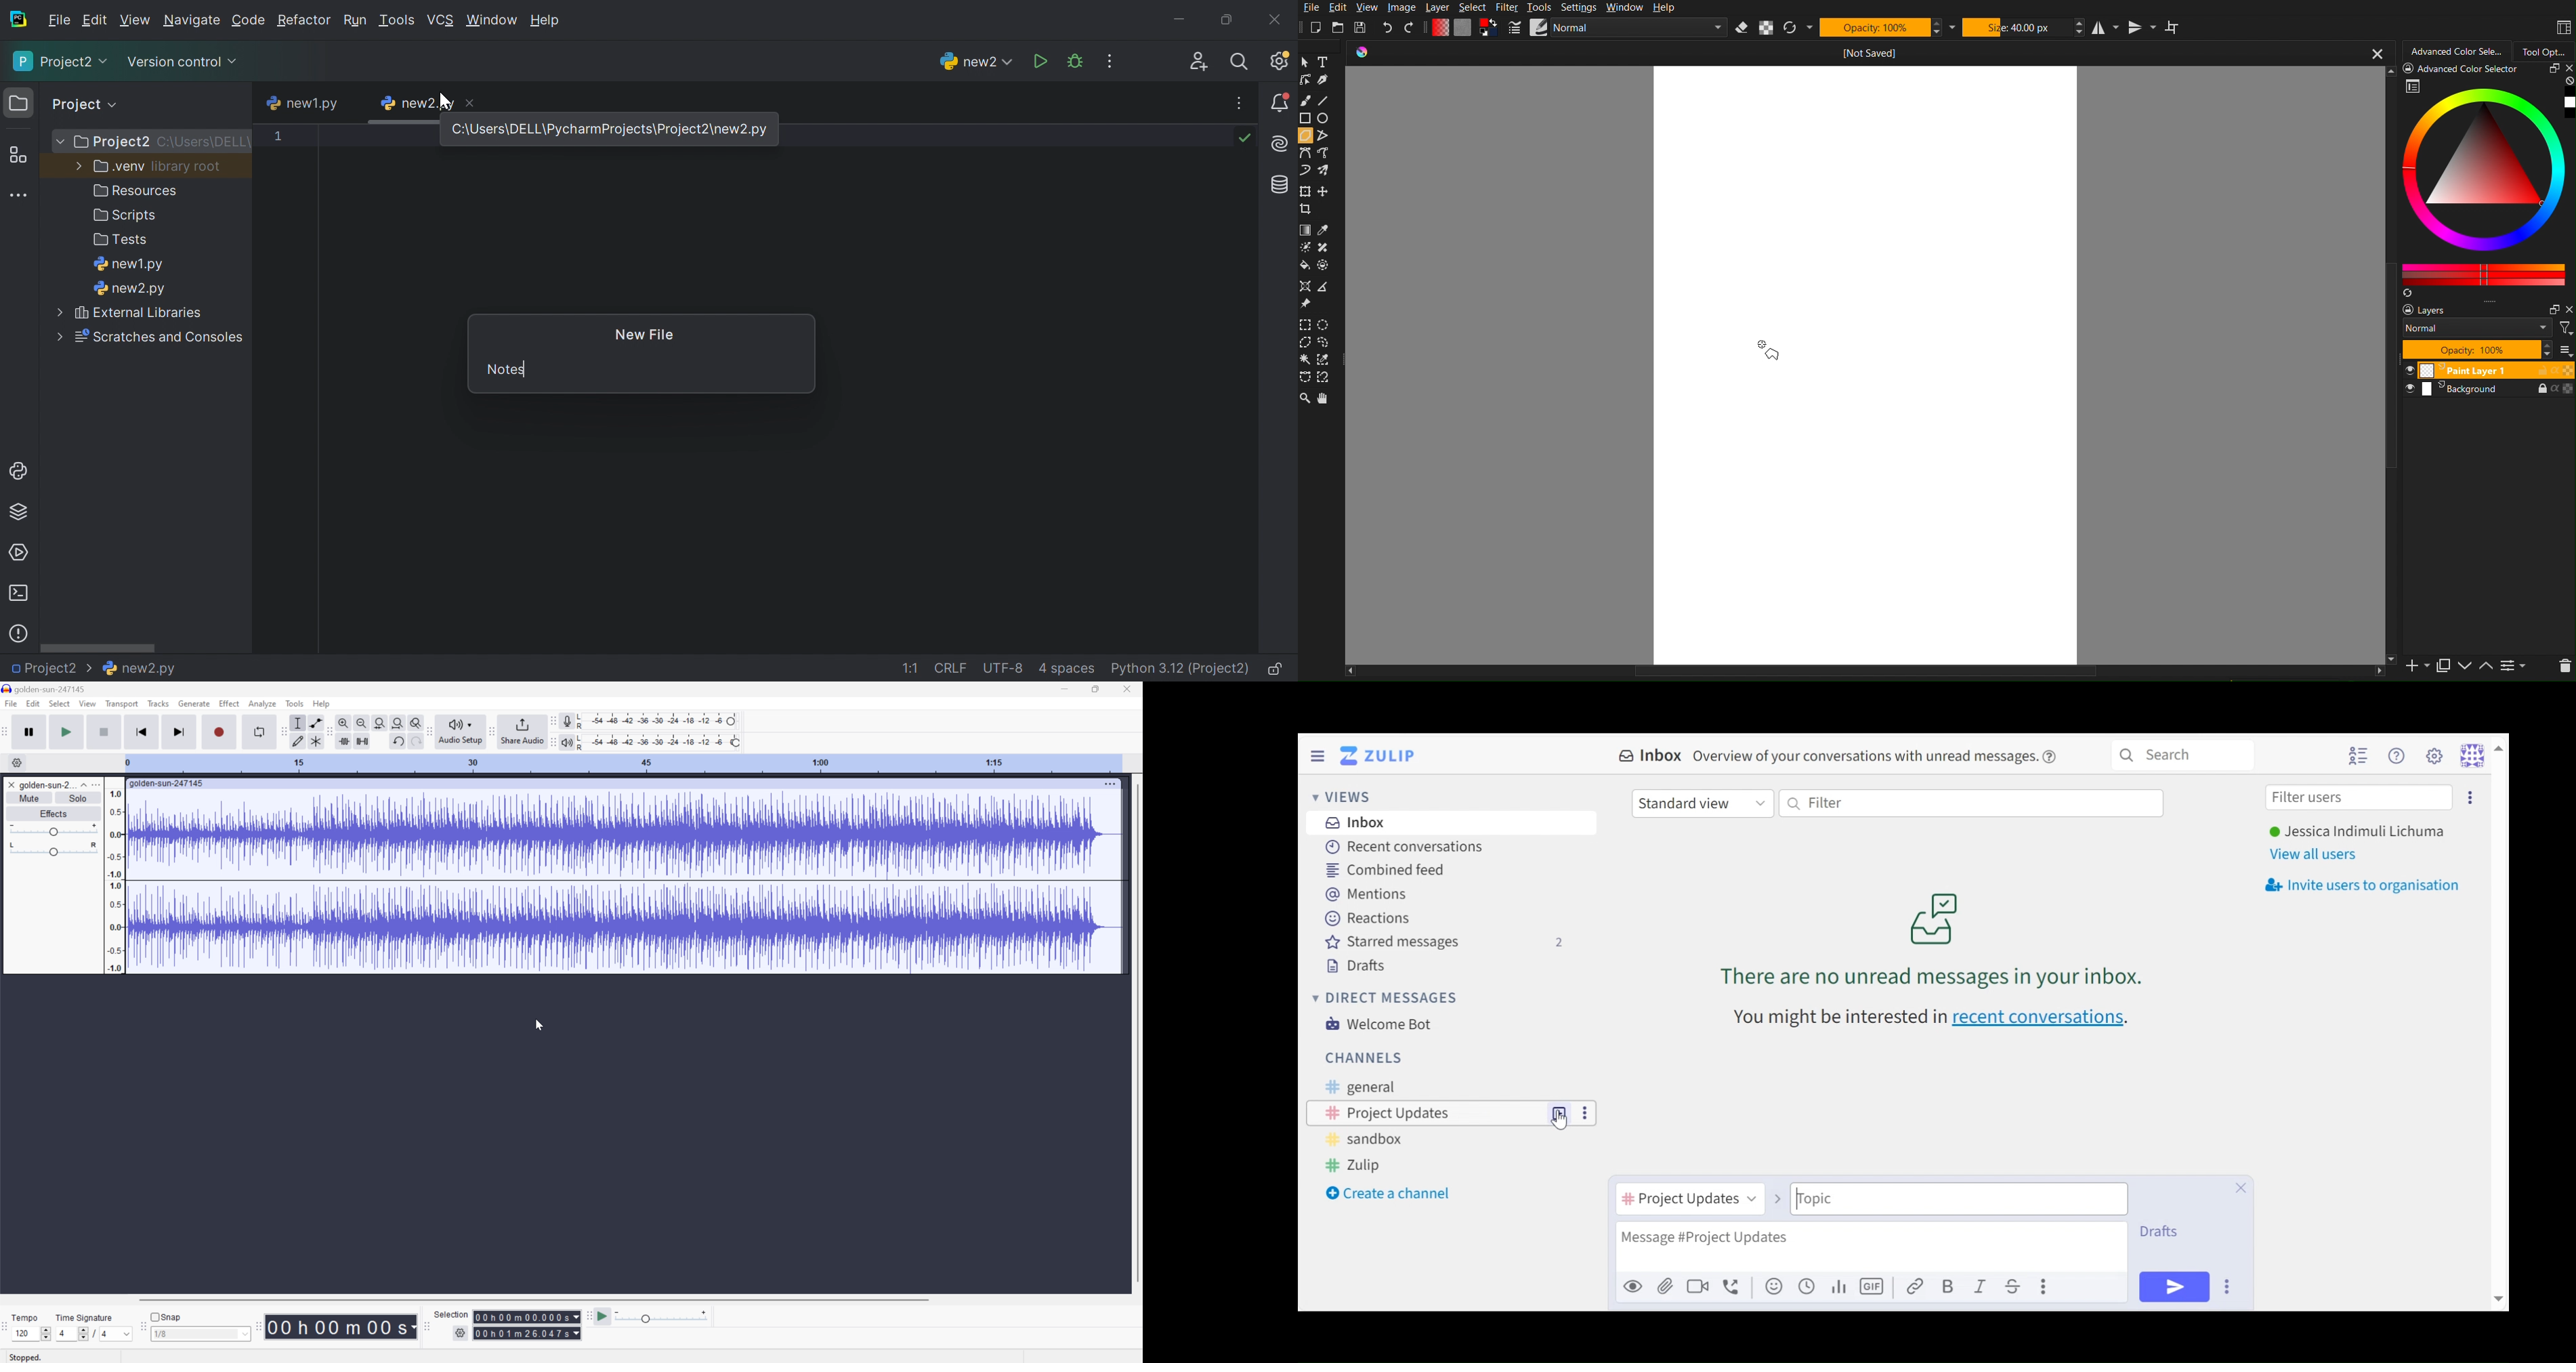 Image resolution: width=2576 pixels, height=1372 pixels. What do you see at coordinates (2567, 328) in the screenshot?
I see `filter` at bounding box center [2567, 328].